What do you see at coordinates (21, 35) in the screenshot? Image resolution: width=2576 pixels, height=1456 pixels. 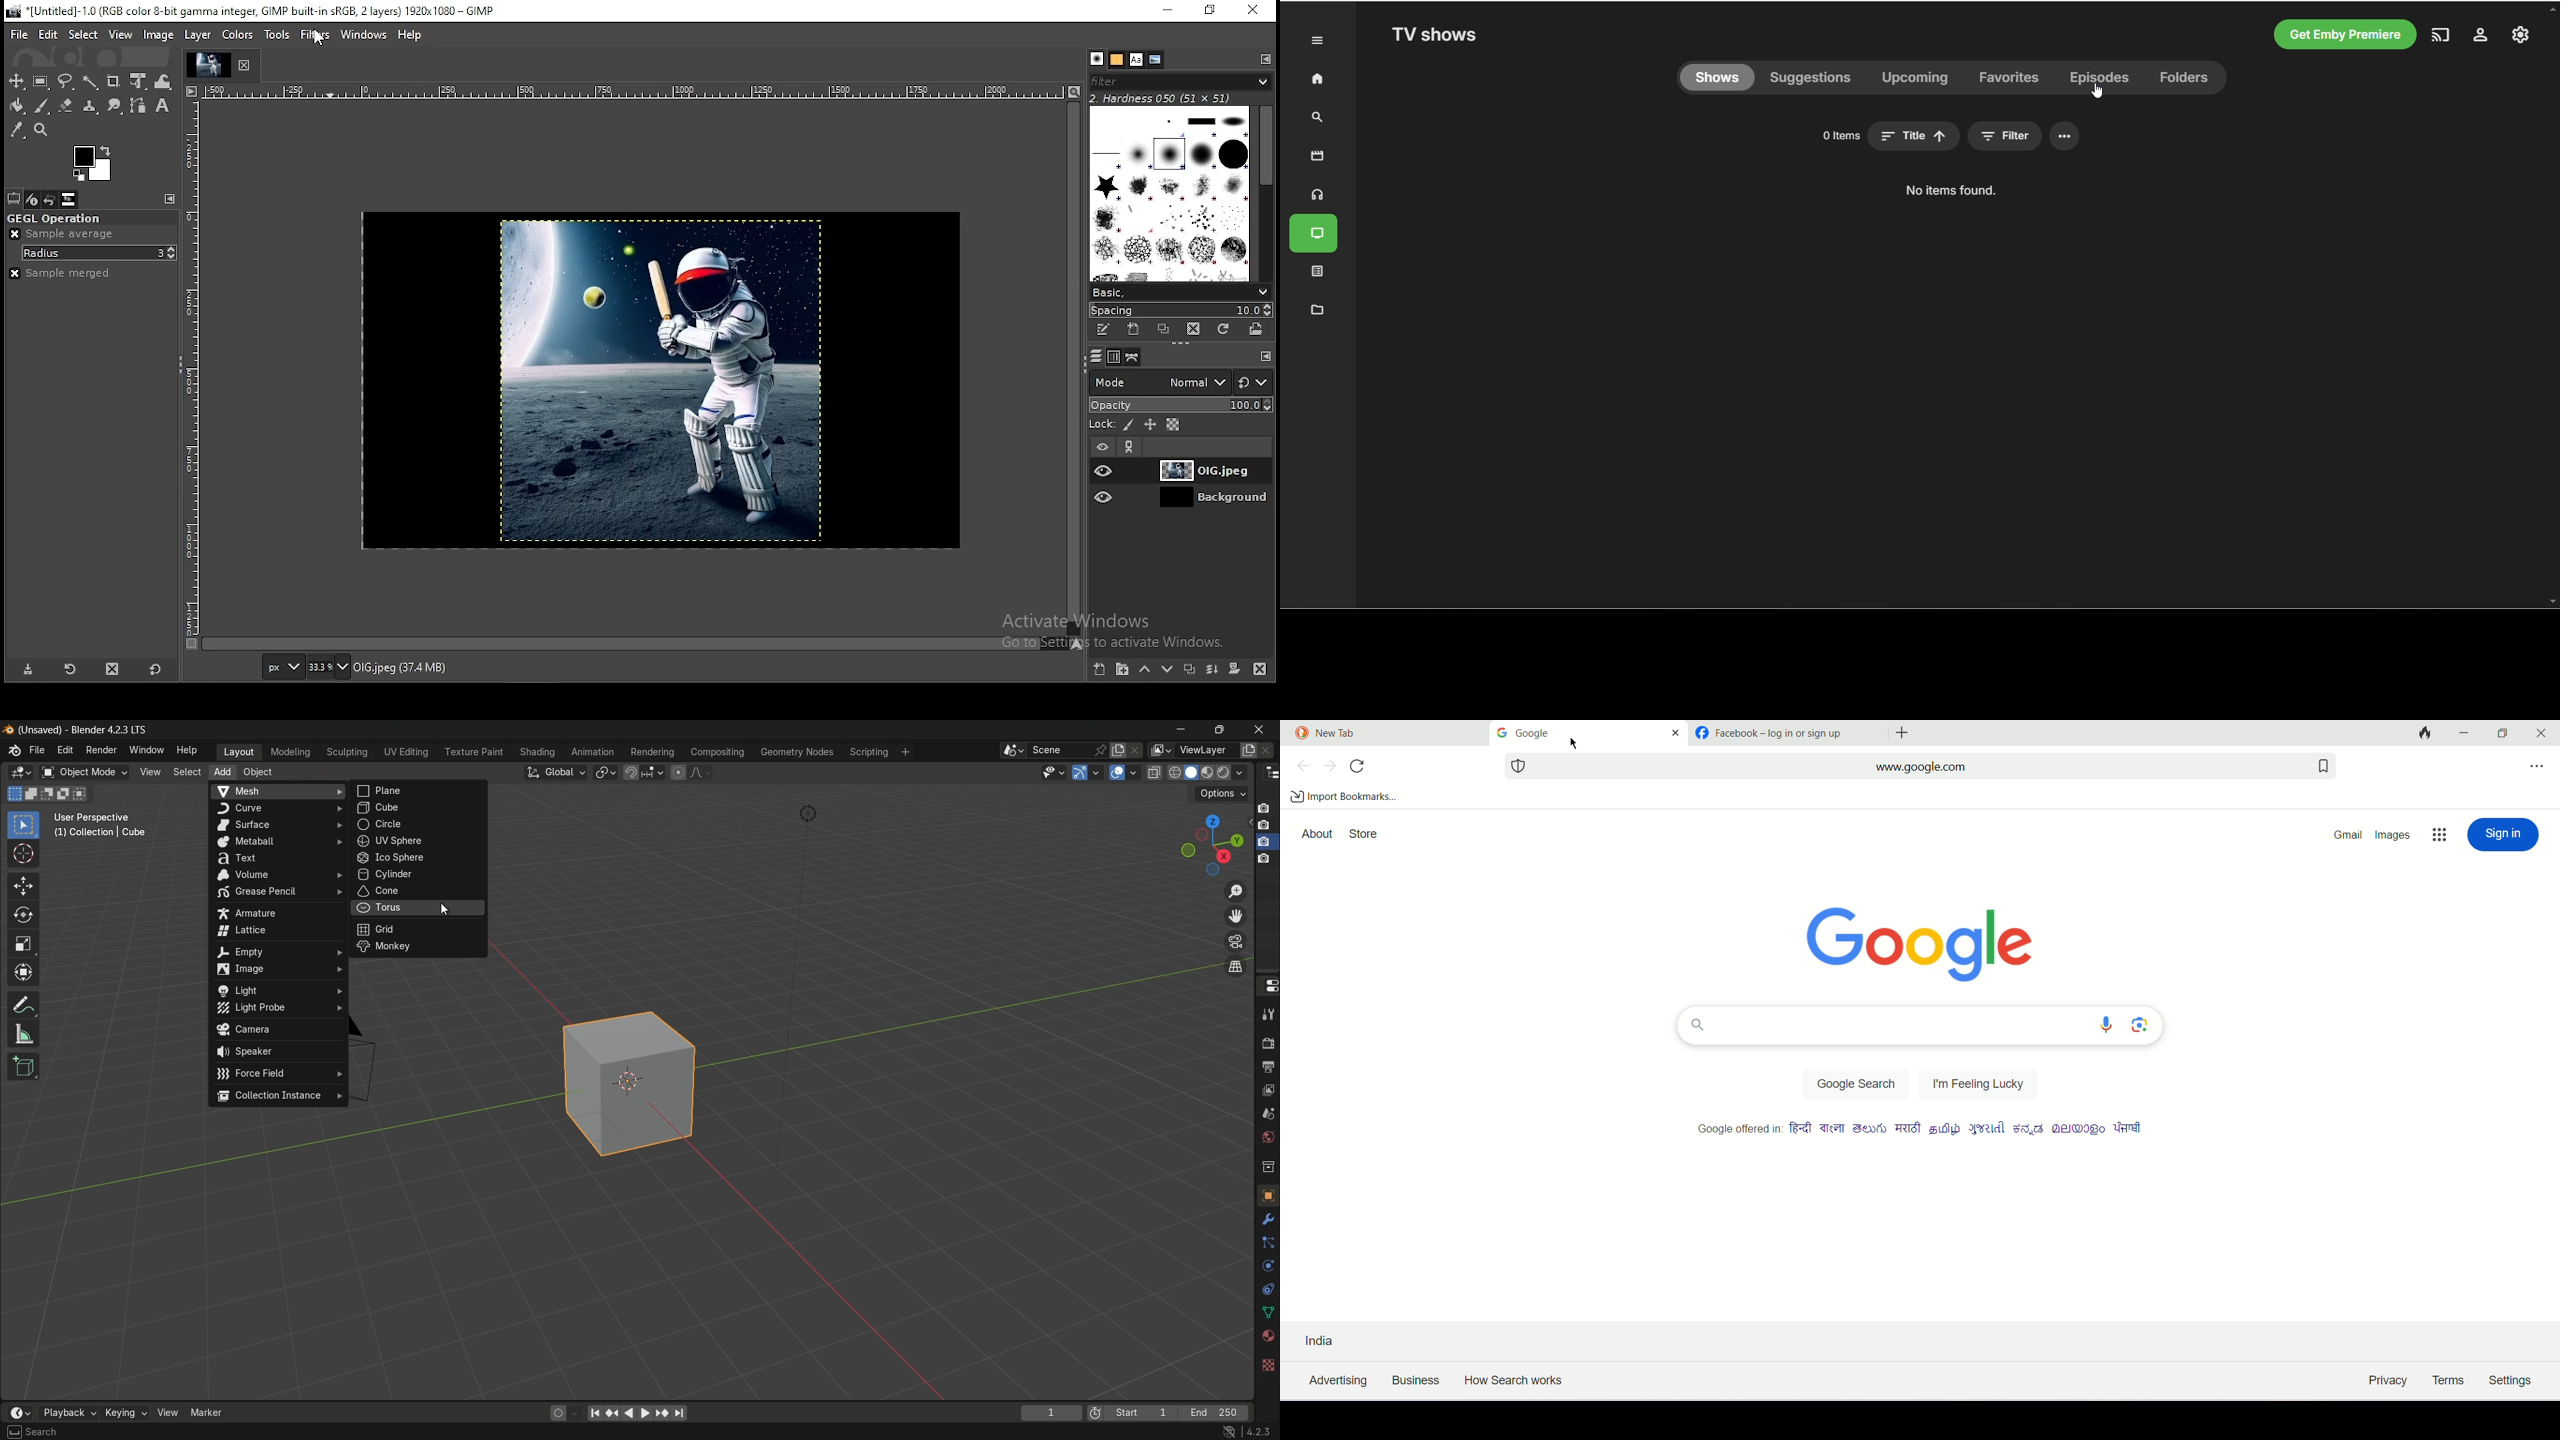 I see `file` at bounding box center [21, 35].